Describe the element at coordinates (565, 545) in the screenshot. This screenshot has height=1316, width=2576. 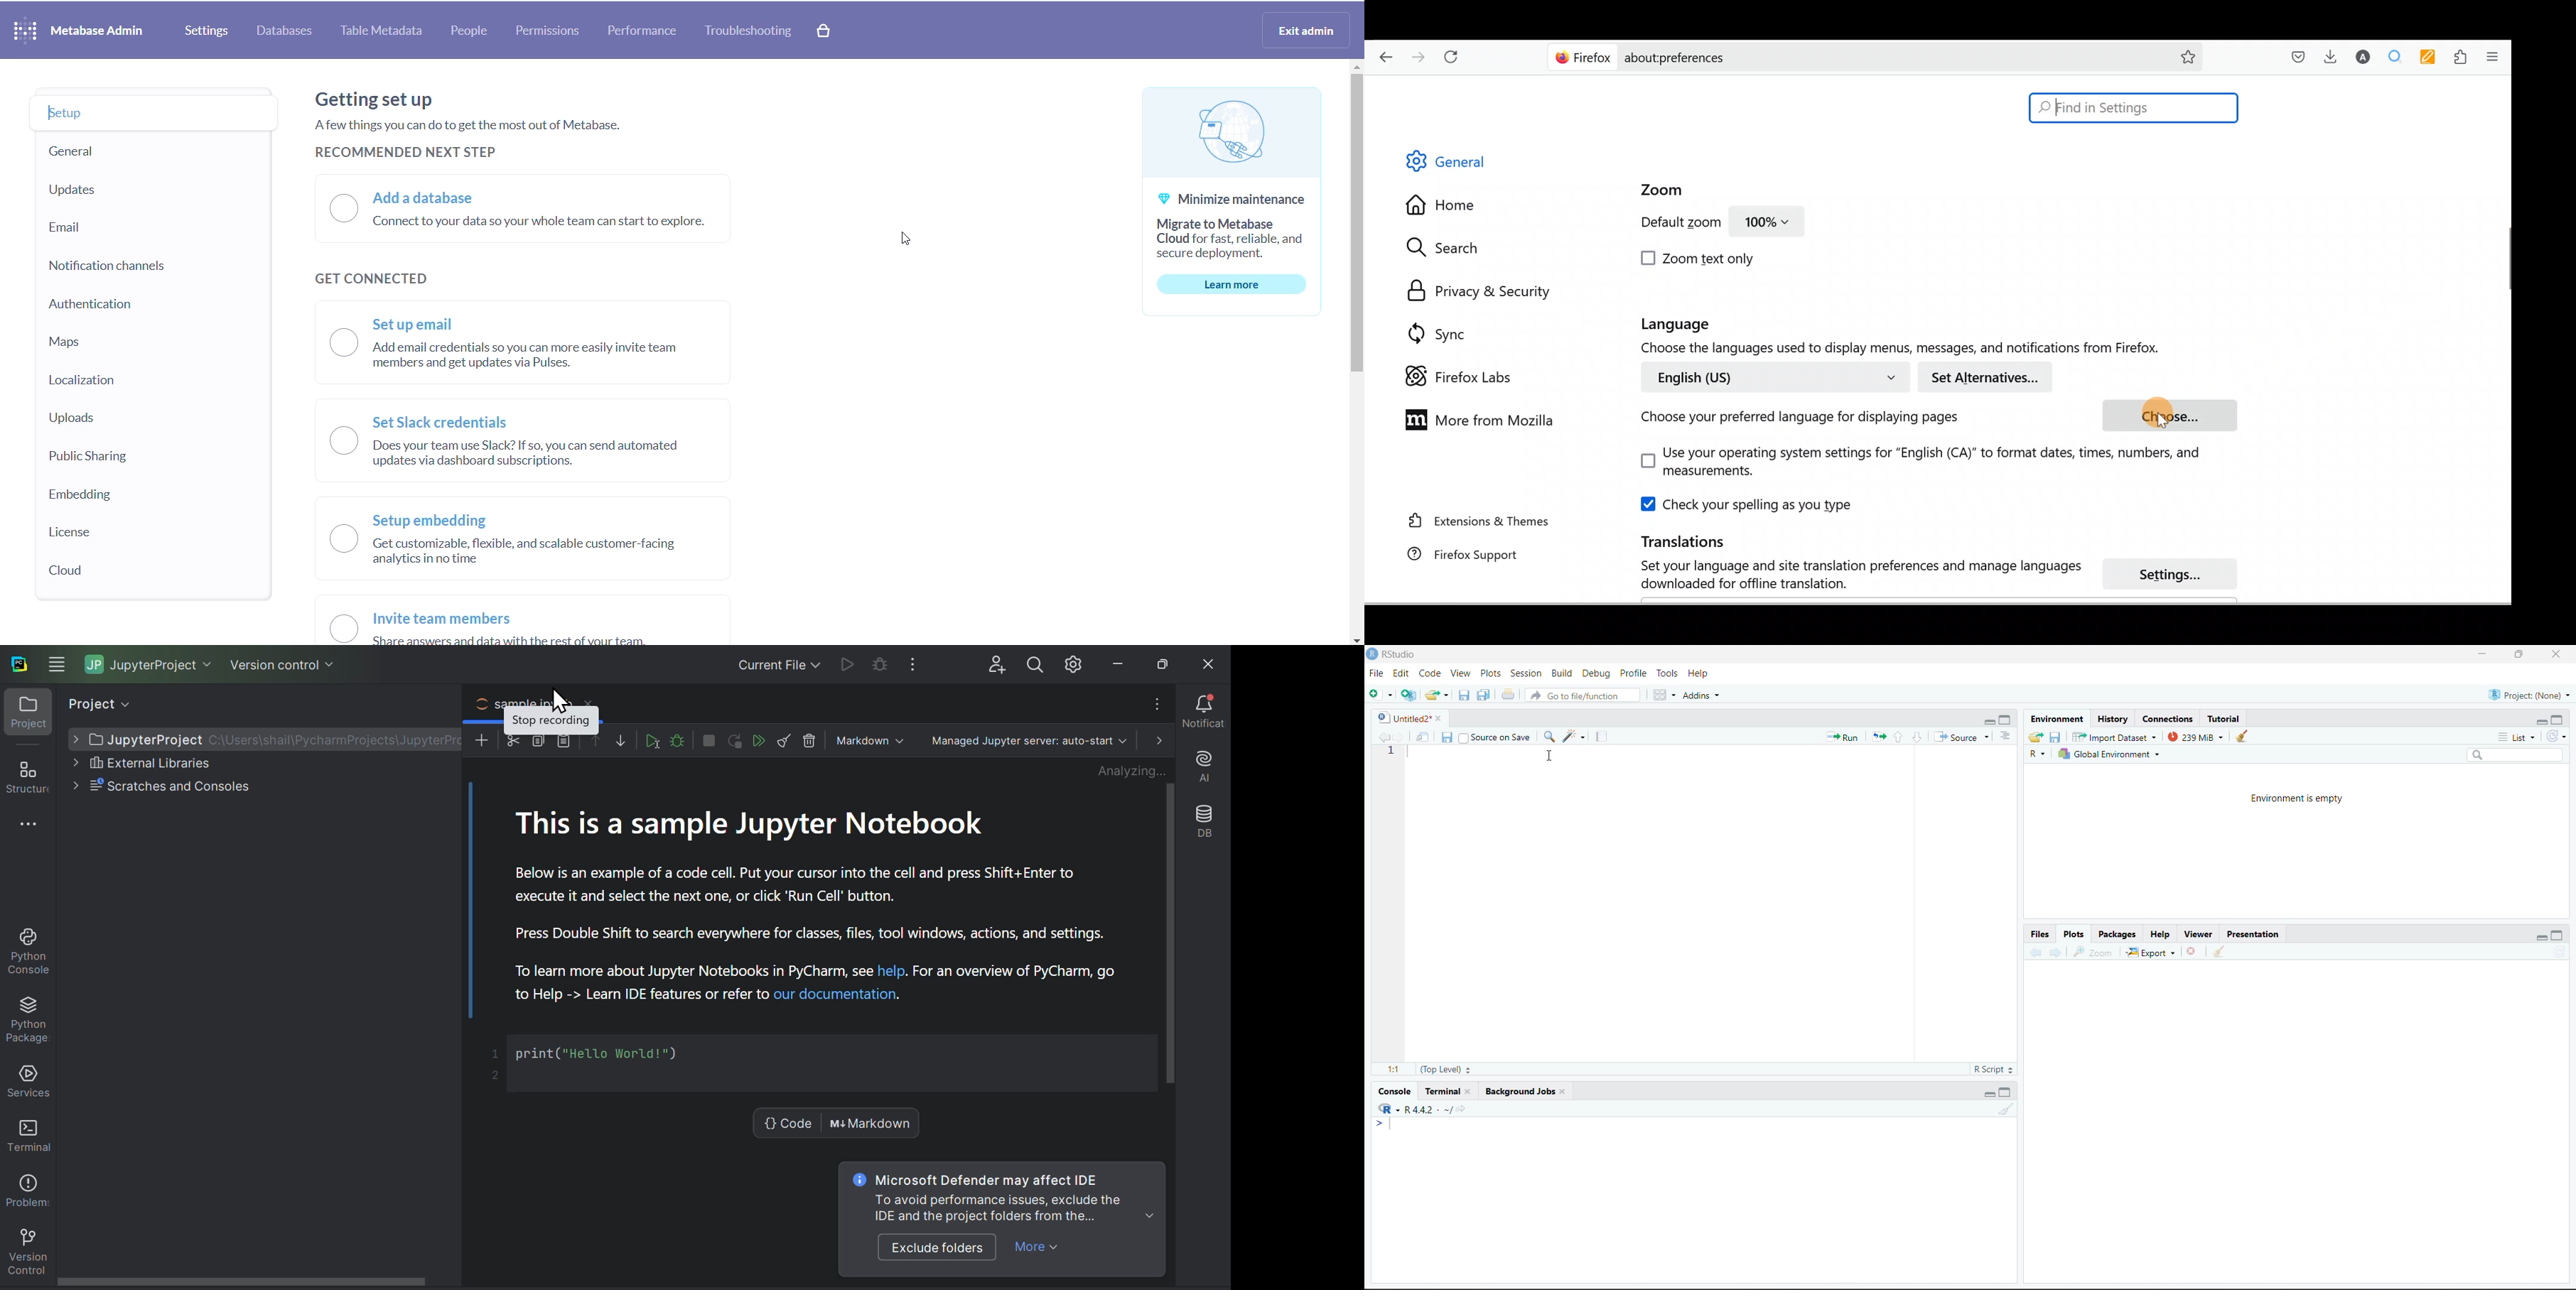
I see `Setup embedding Get customizable, flexible, and scalable customer-facing analytics in no time` at that location.